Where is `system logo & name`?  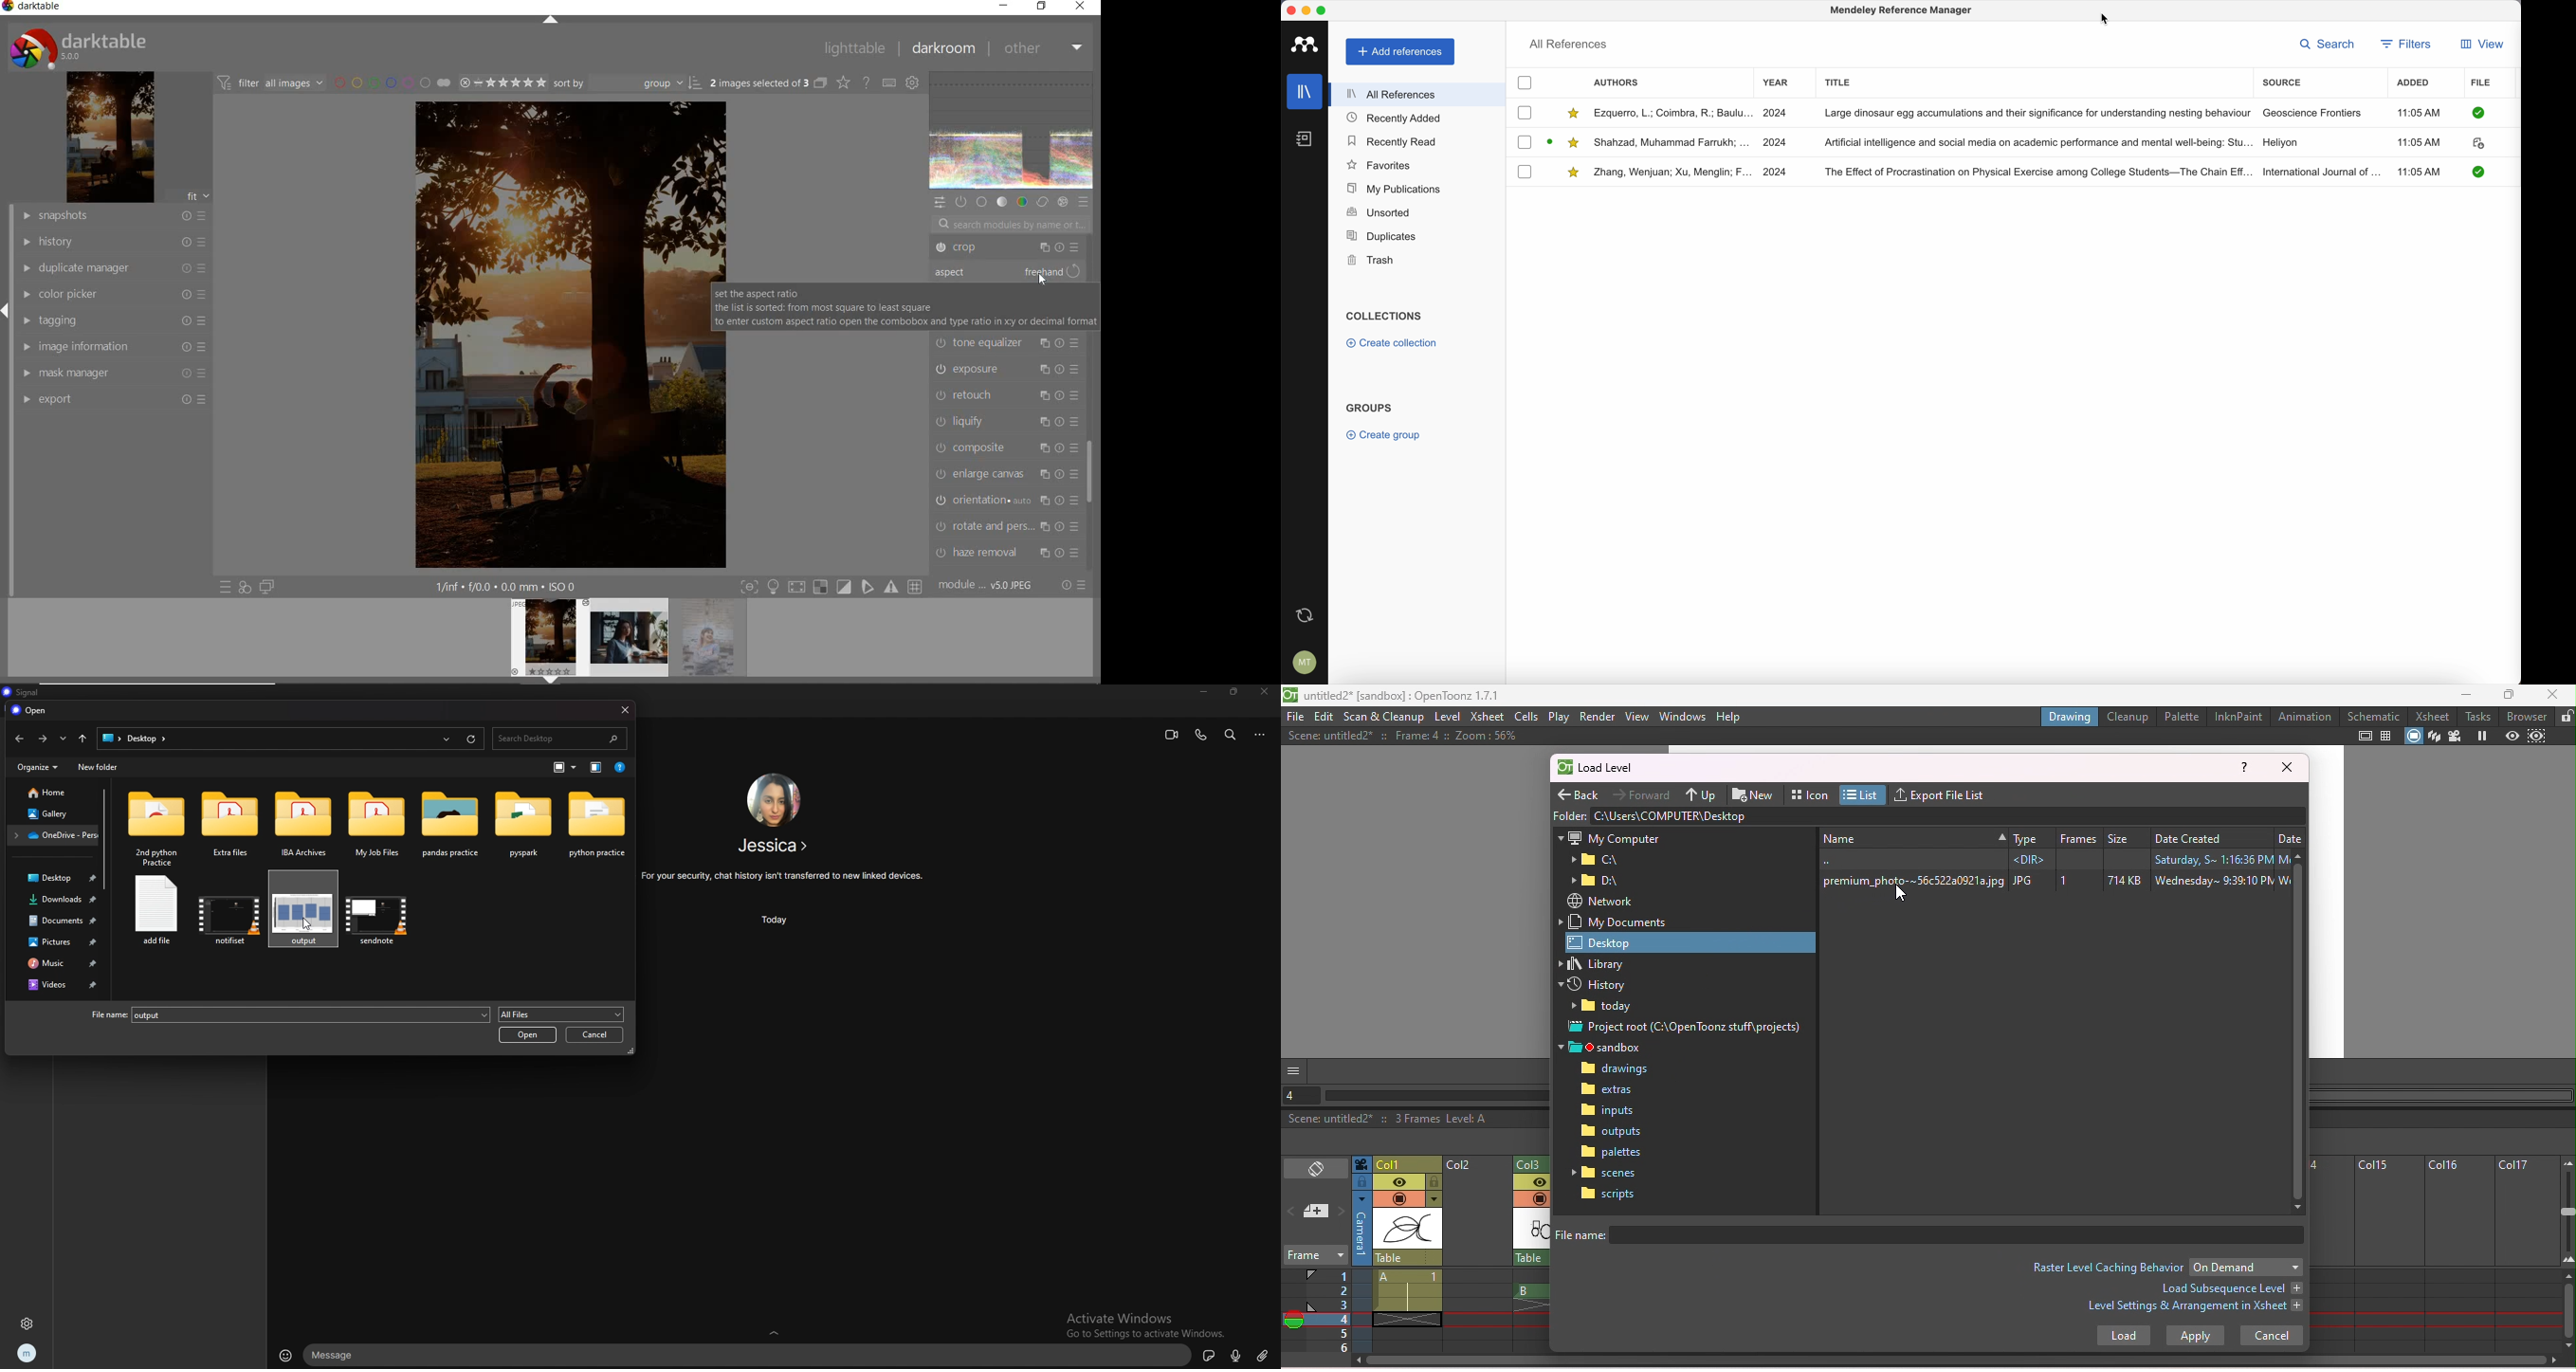 system logo & name is located at coordinates (81, 49).